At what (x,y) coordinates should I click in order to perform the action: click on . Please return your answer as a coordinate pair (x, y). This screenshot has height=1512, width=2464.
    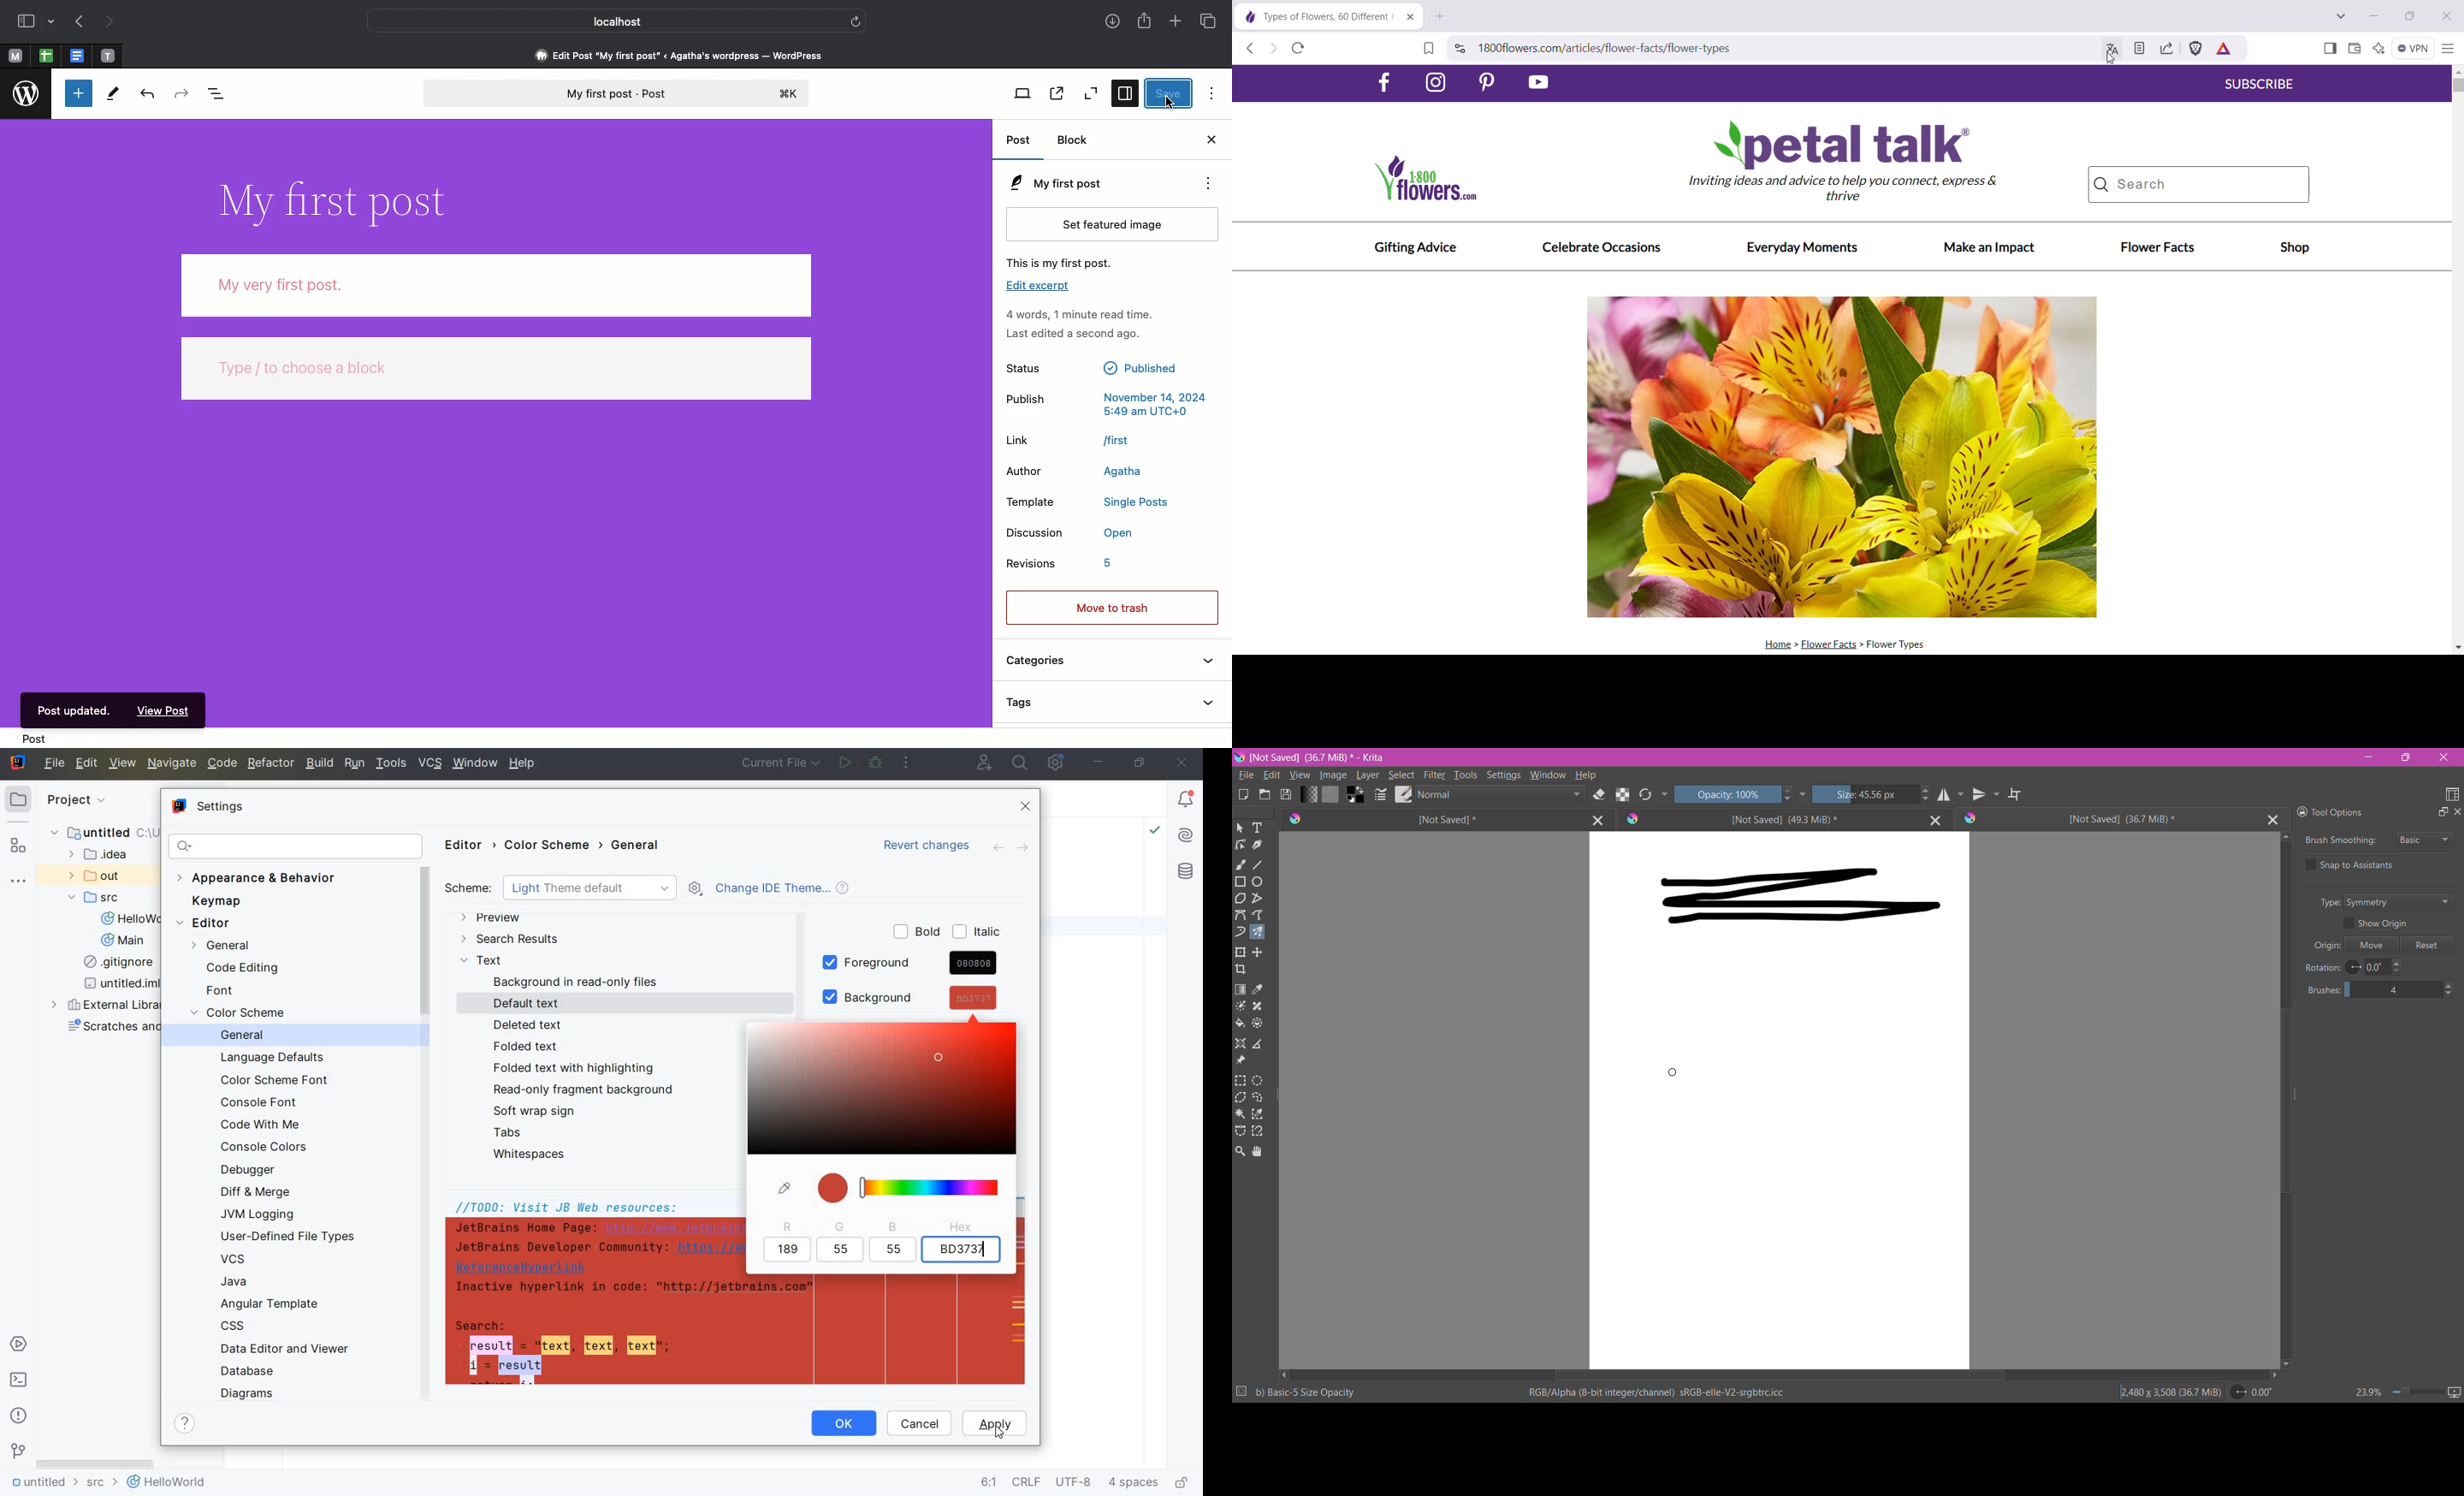
    Looking at the image, I should click on (1503, 776).